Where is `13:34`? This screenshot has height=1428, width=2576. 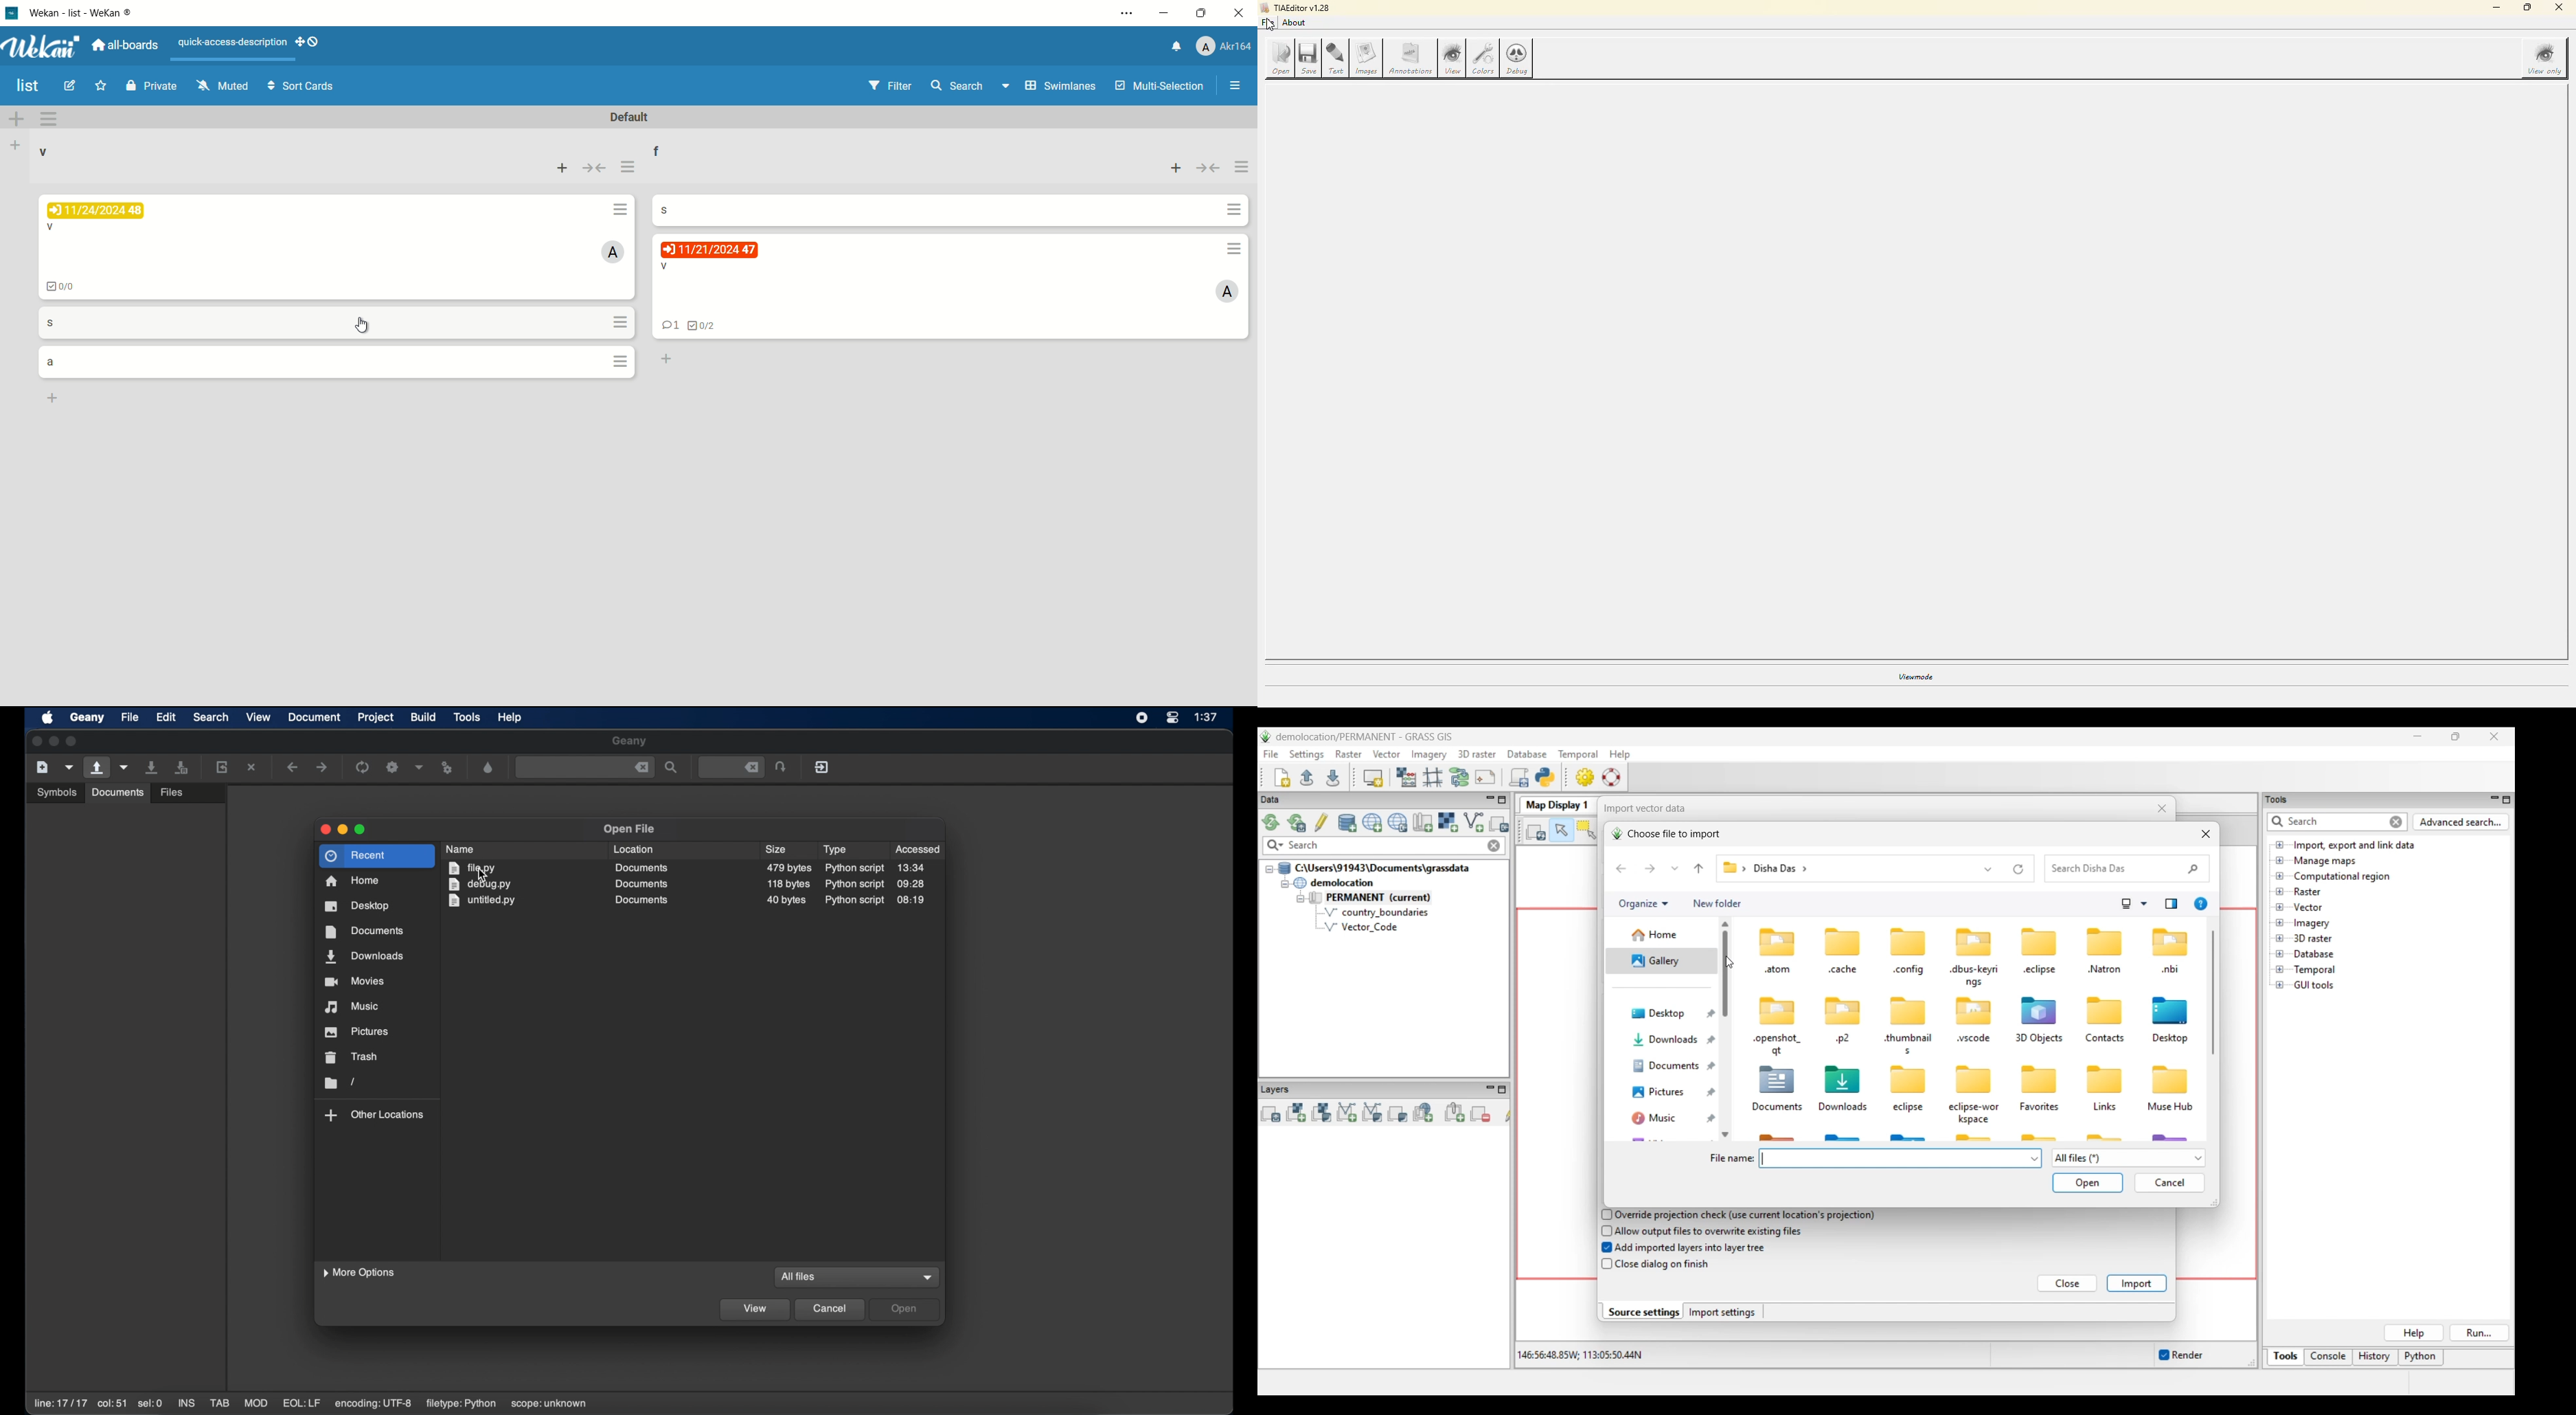 13:34 is located at coordinates (911, 867).